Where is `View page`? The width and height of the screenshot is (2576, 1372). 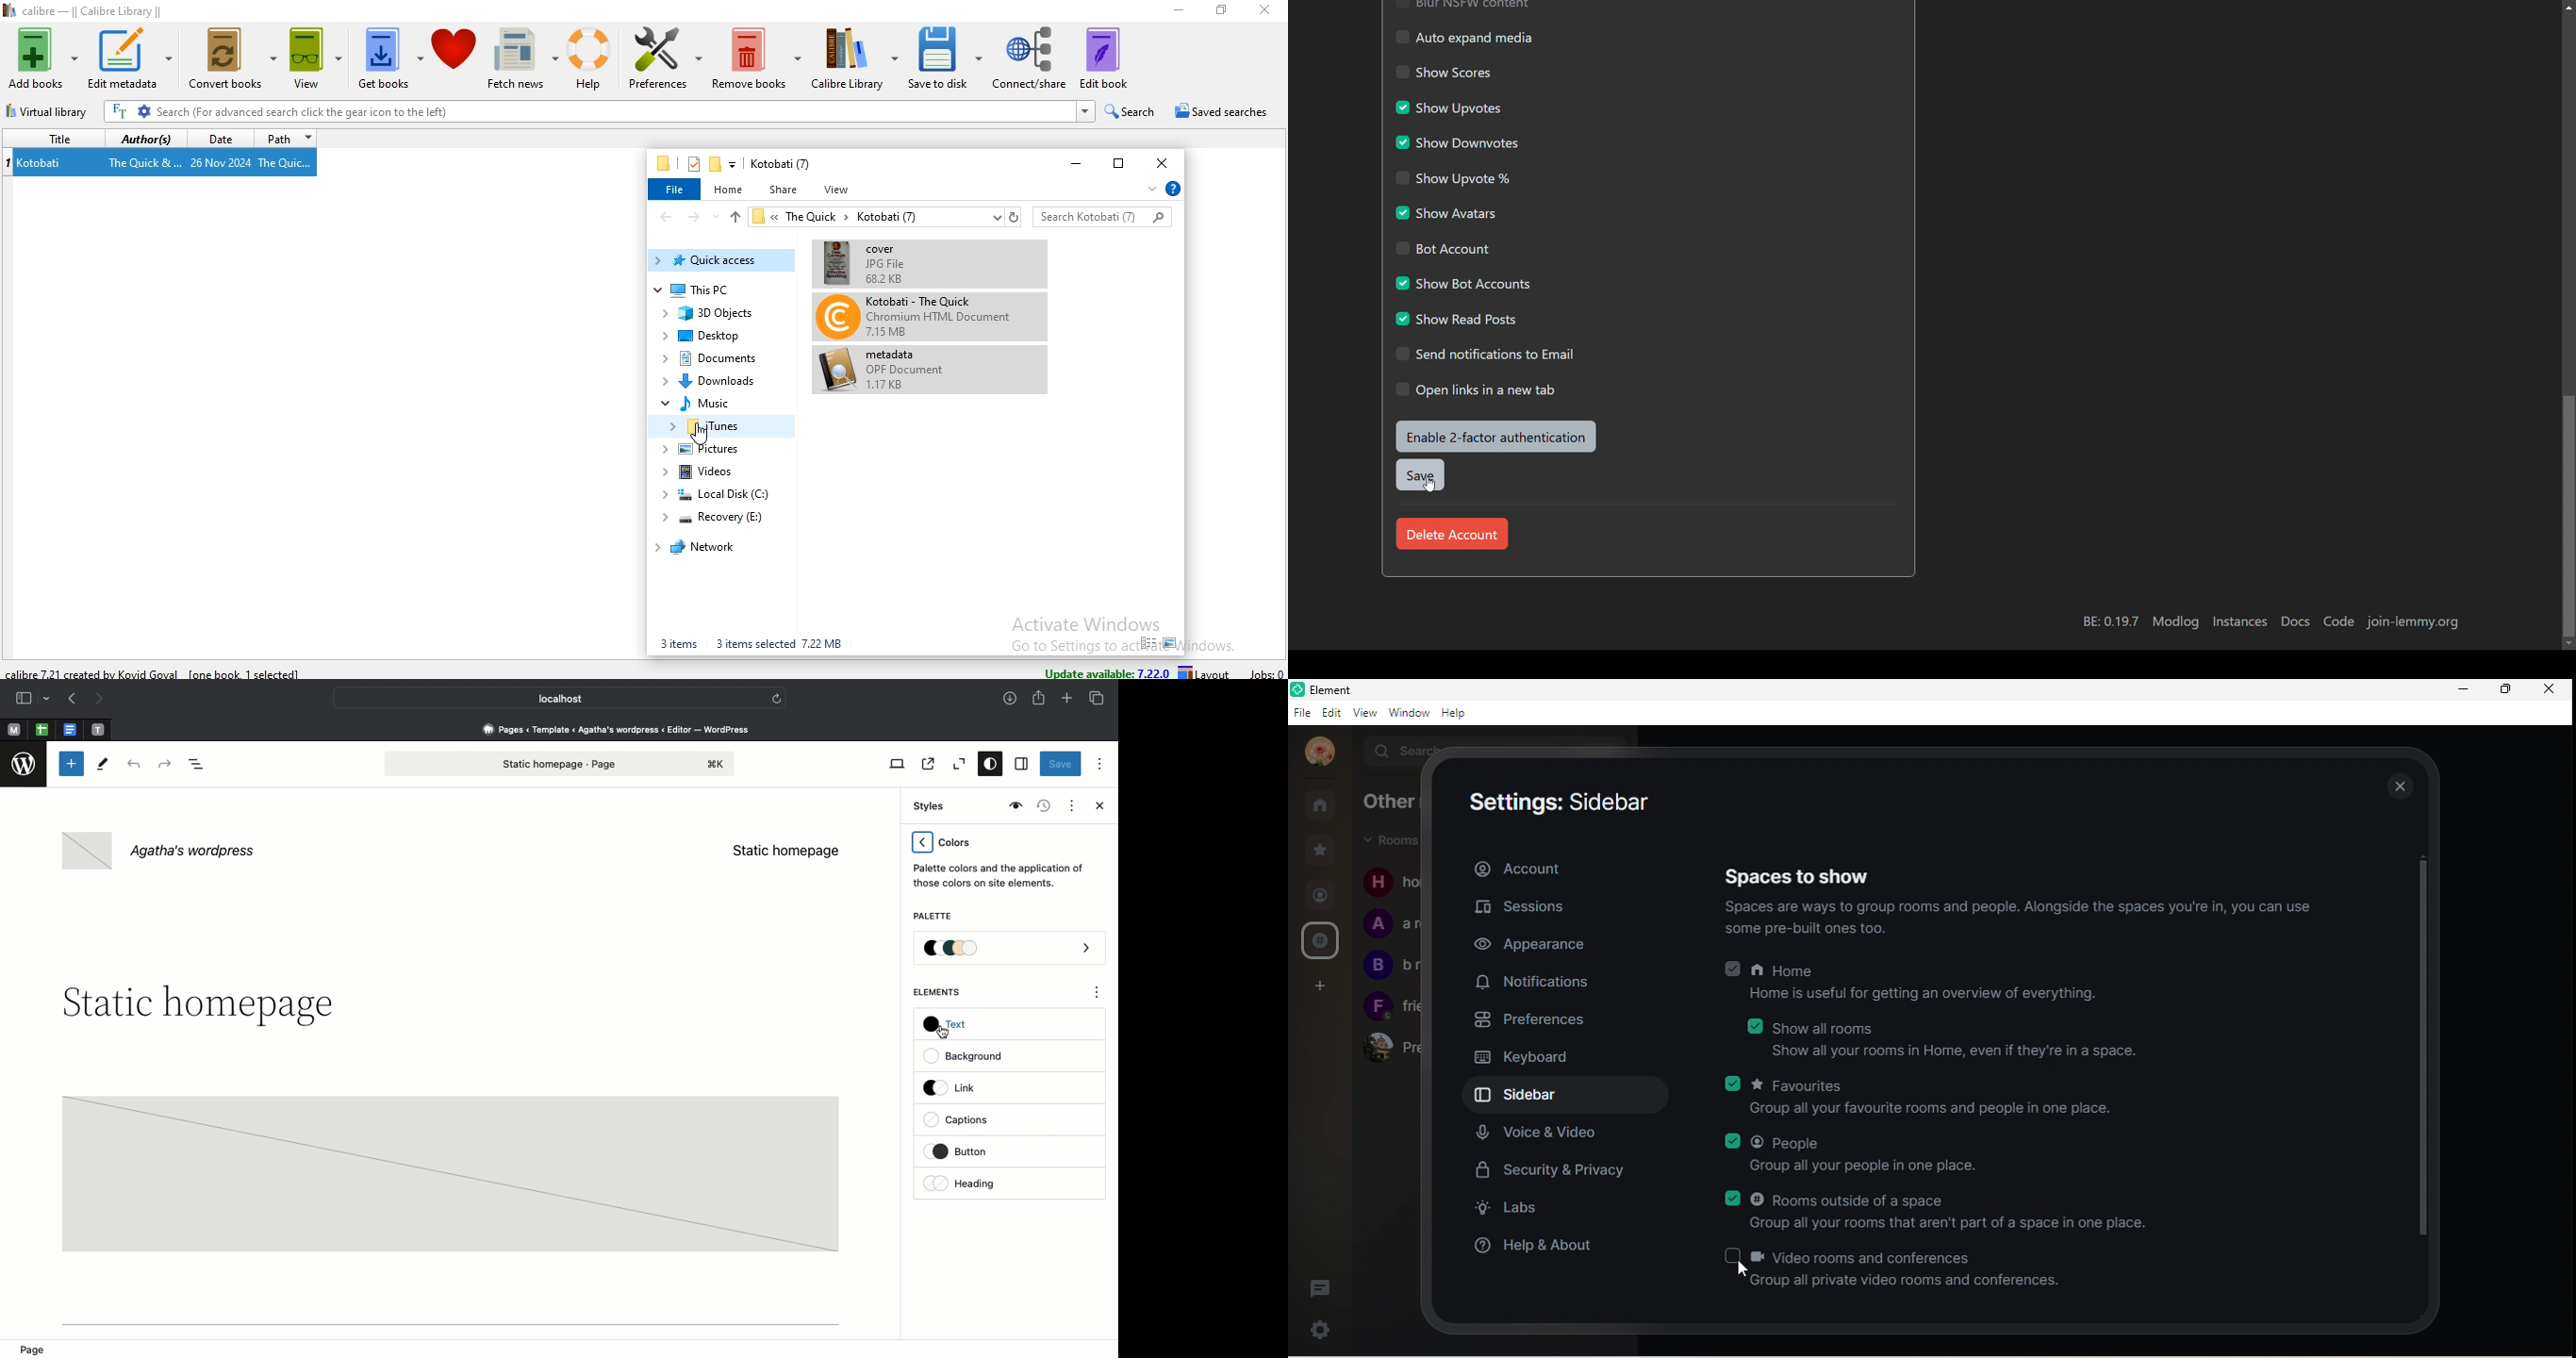
View page is located at coordinates (927, 764).